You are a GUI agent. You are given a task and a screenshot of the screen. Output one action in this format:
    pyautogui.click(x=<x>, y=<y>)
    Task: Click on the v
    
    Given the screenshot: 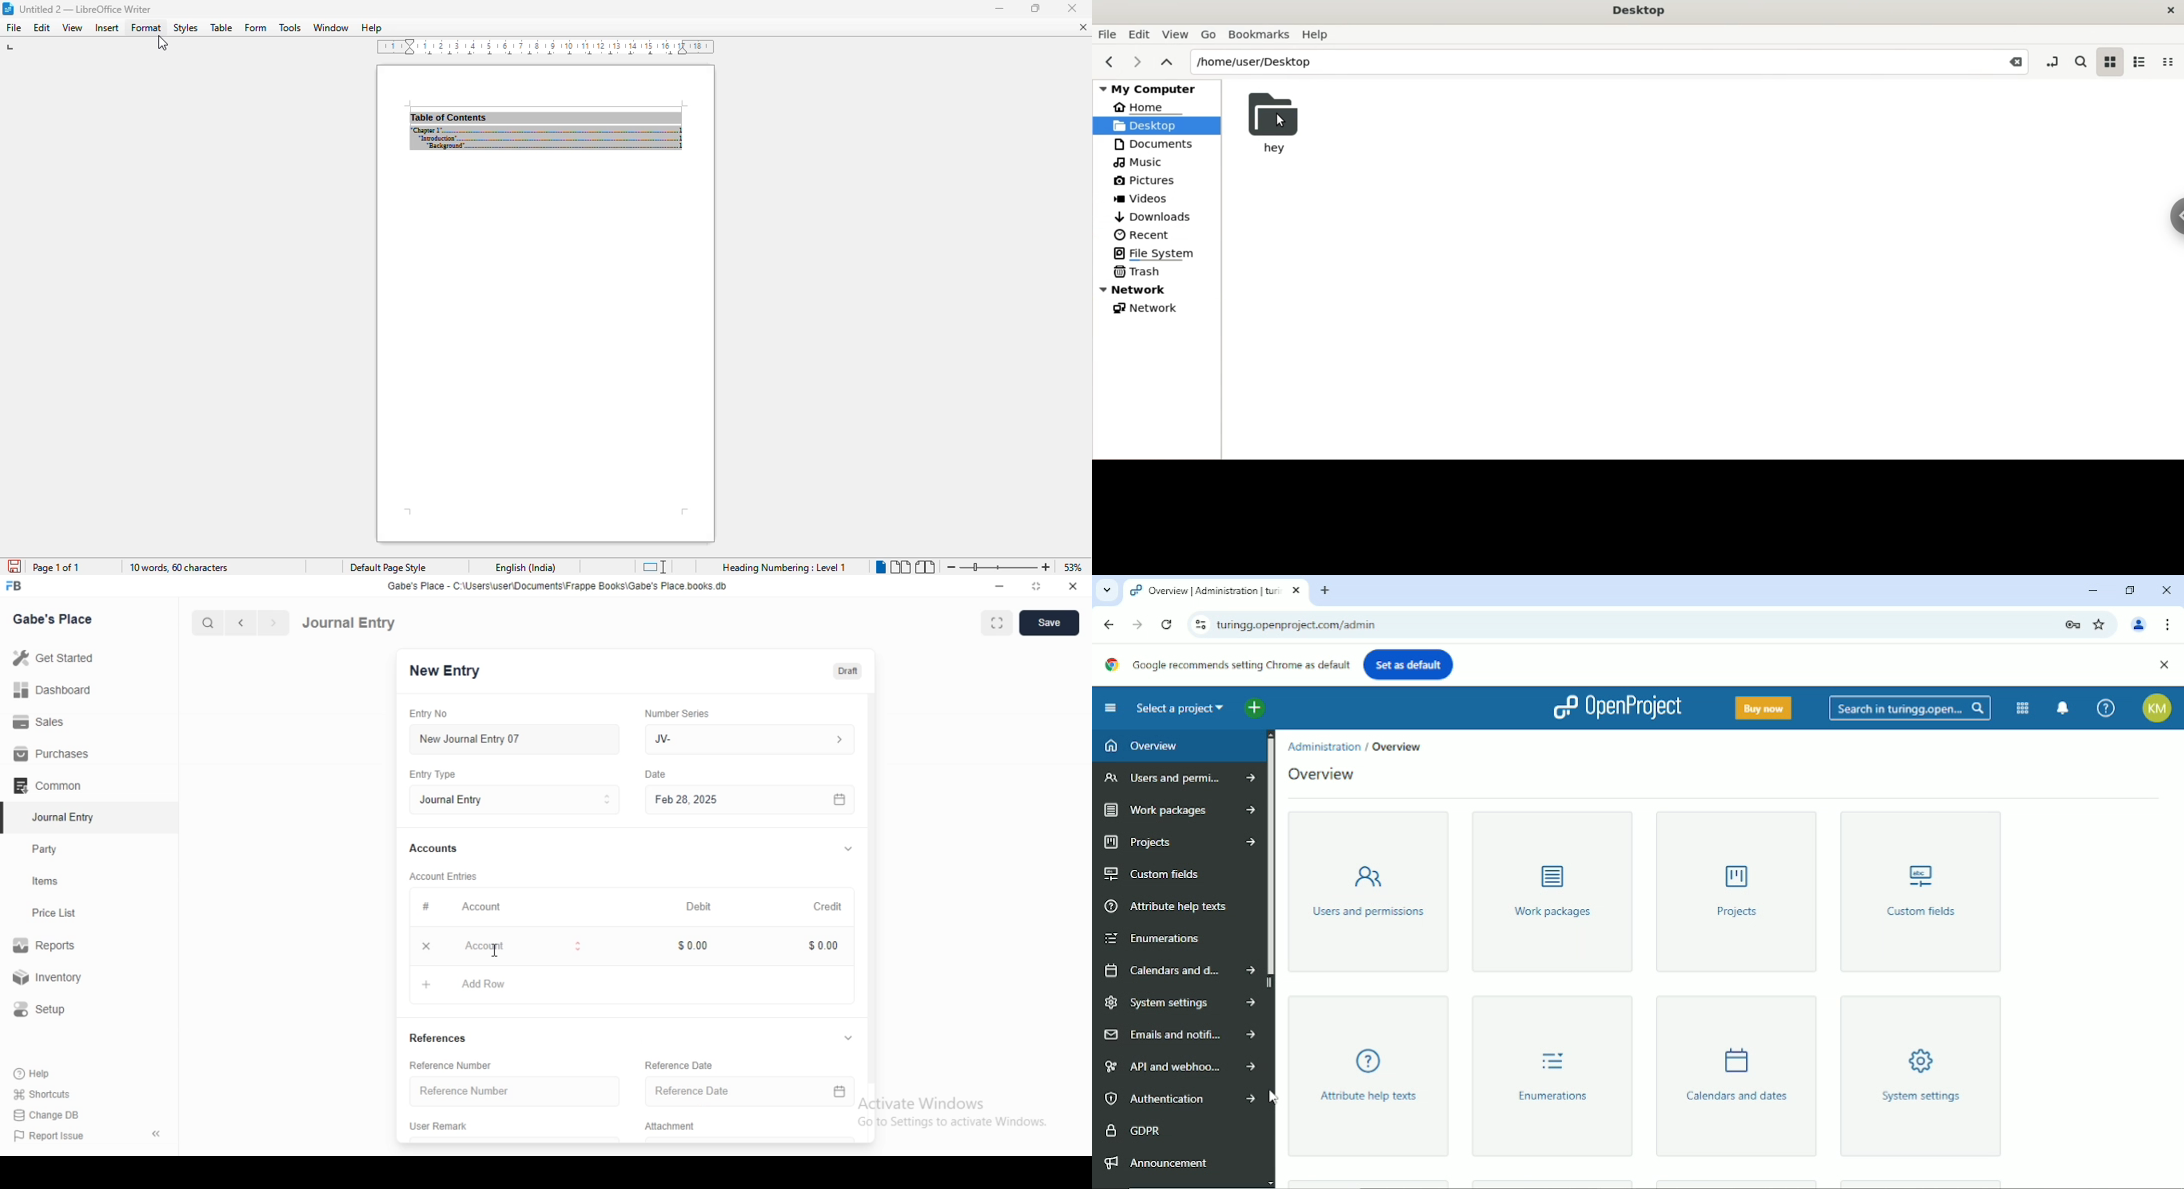 What is the action you would take?
    pyautogui.click(x=848, y=846)
    